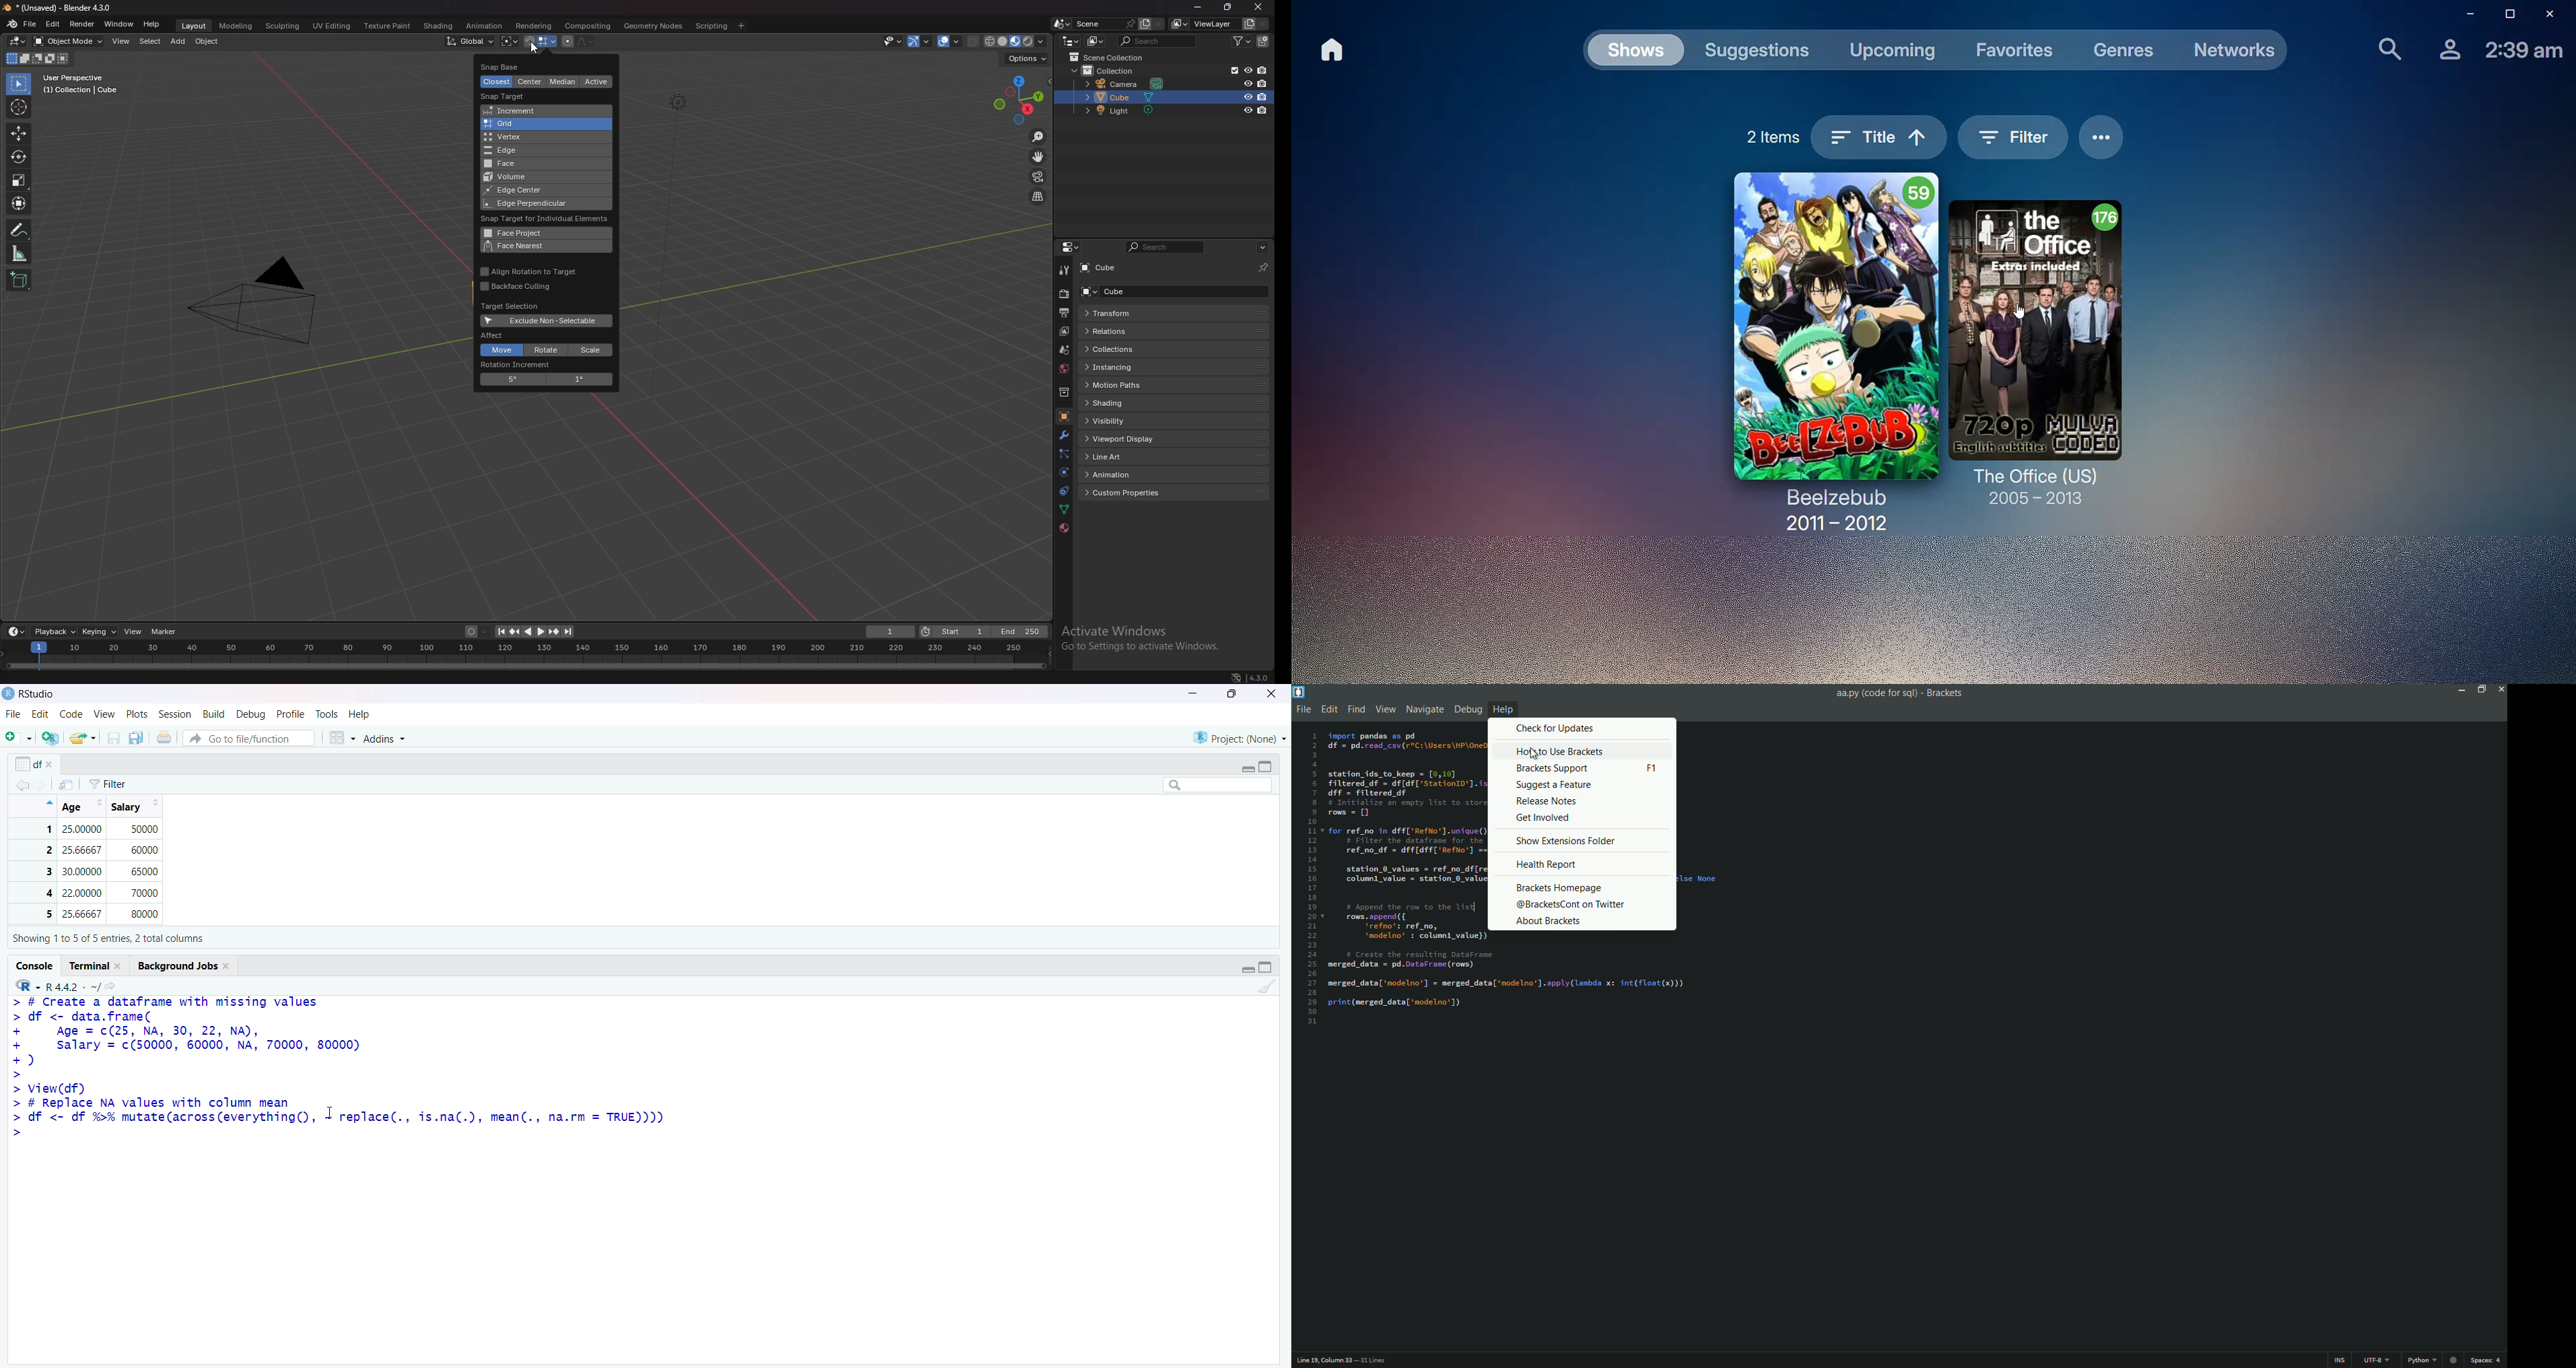 The height and width of the screenshot is (1372, 2576). Describe the element at coordinates (1239, 739) in the screenshot. I see `Project (Note)` at that location.